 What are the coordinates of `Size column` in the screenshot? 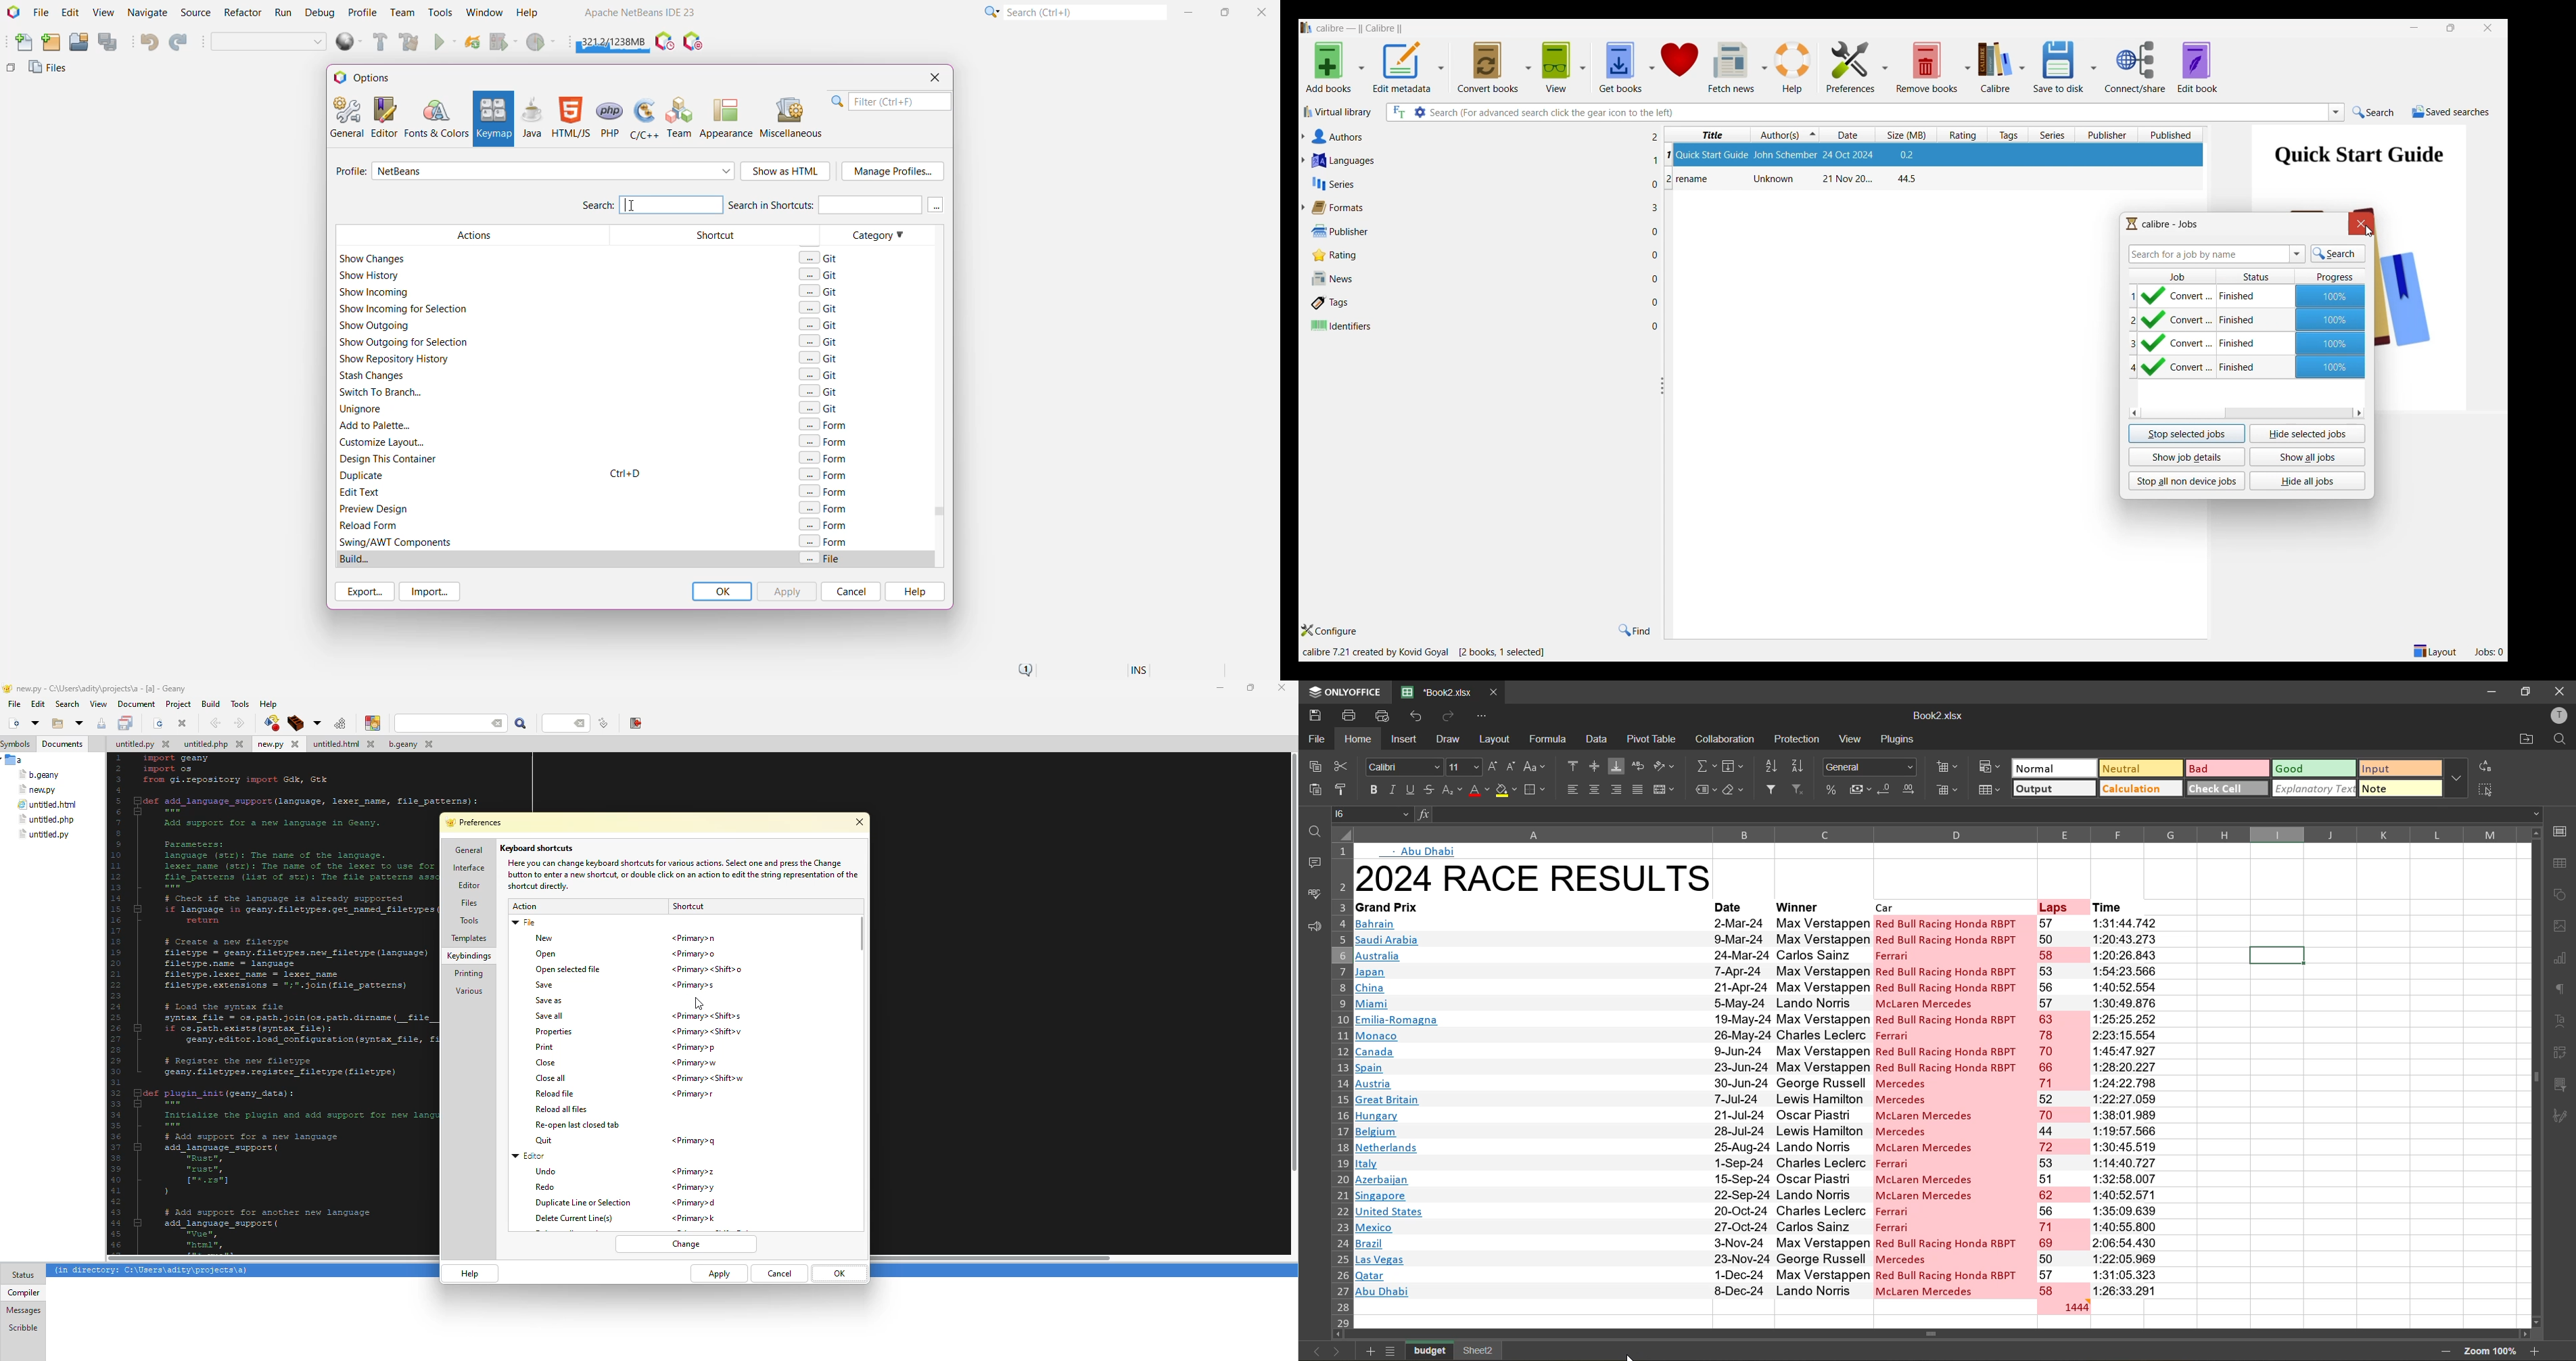 It's located at (1907, 134).